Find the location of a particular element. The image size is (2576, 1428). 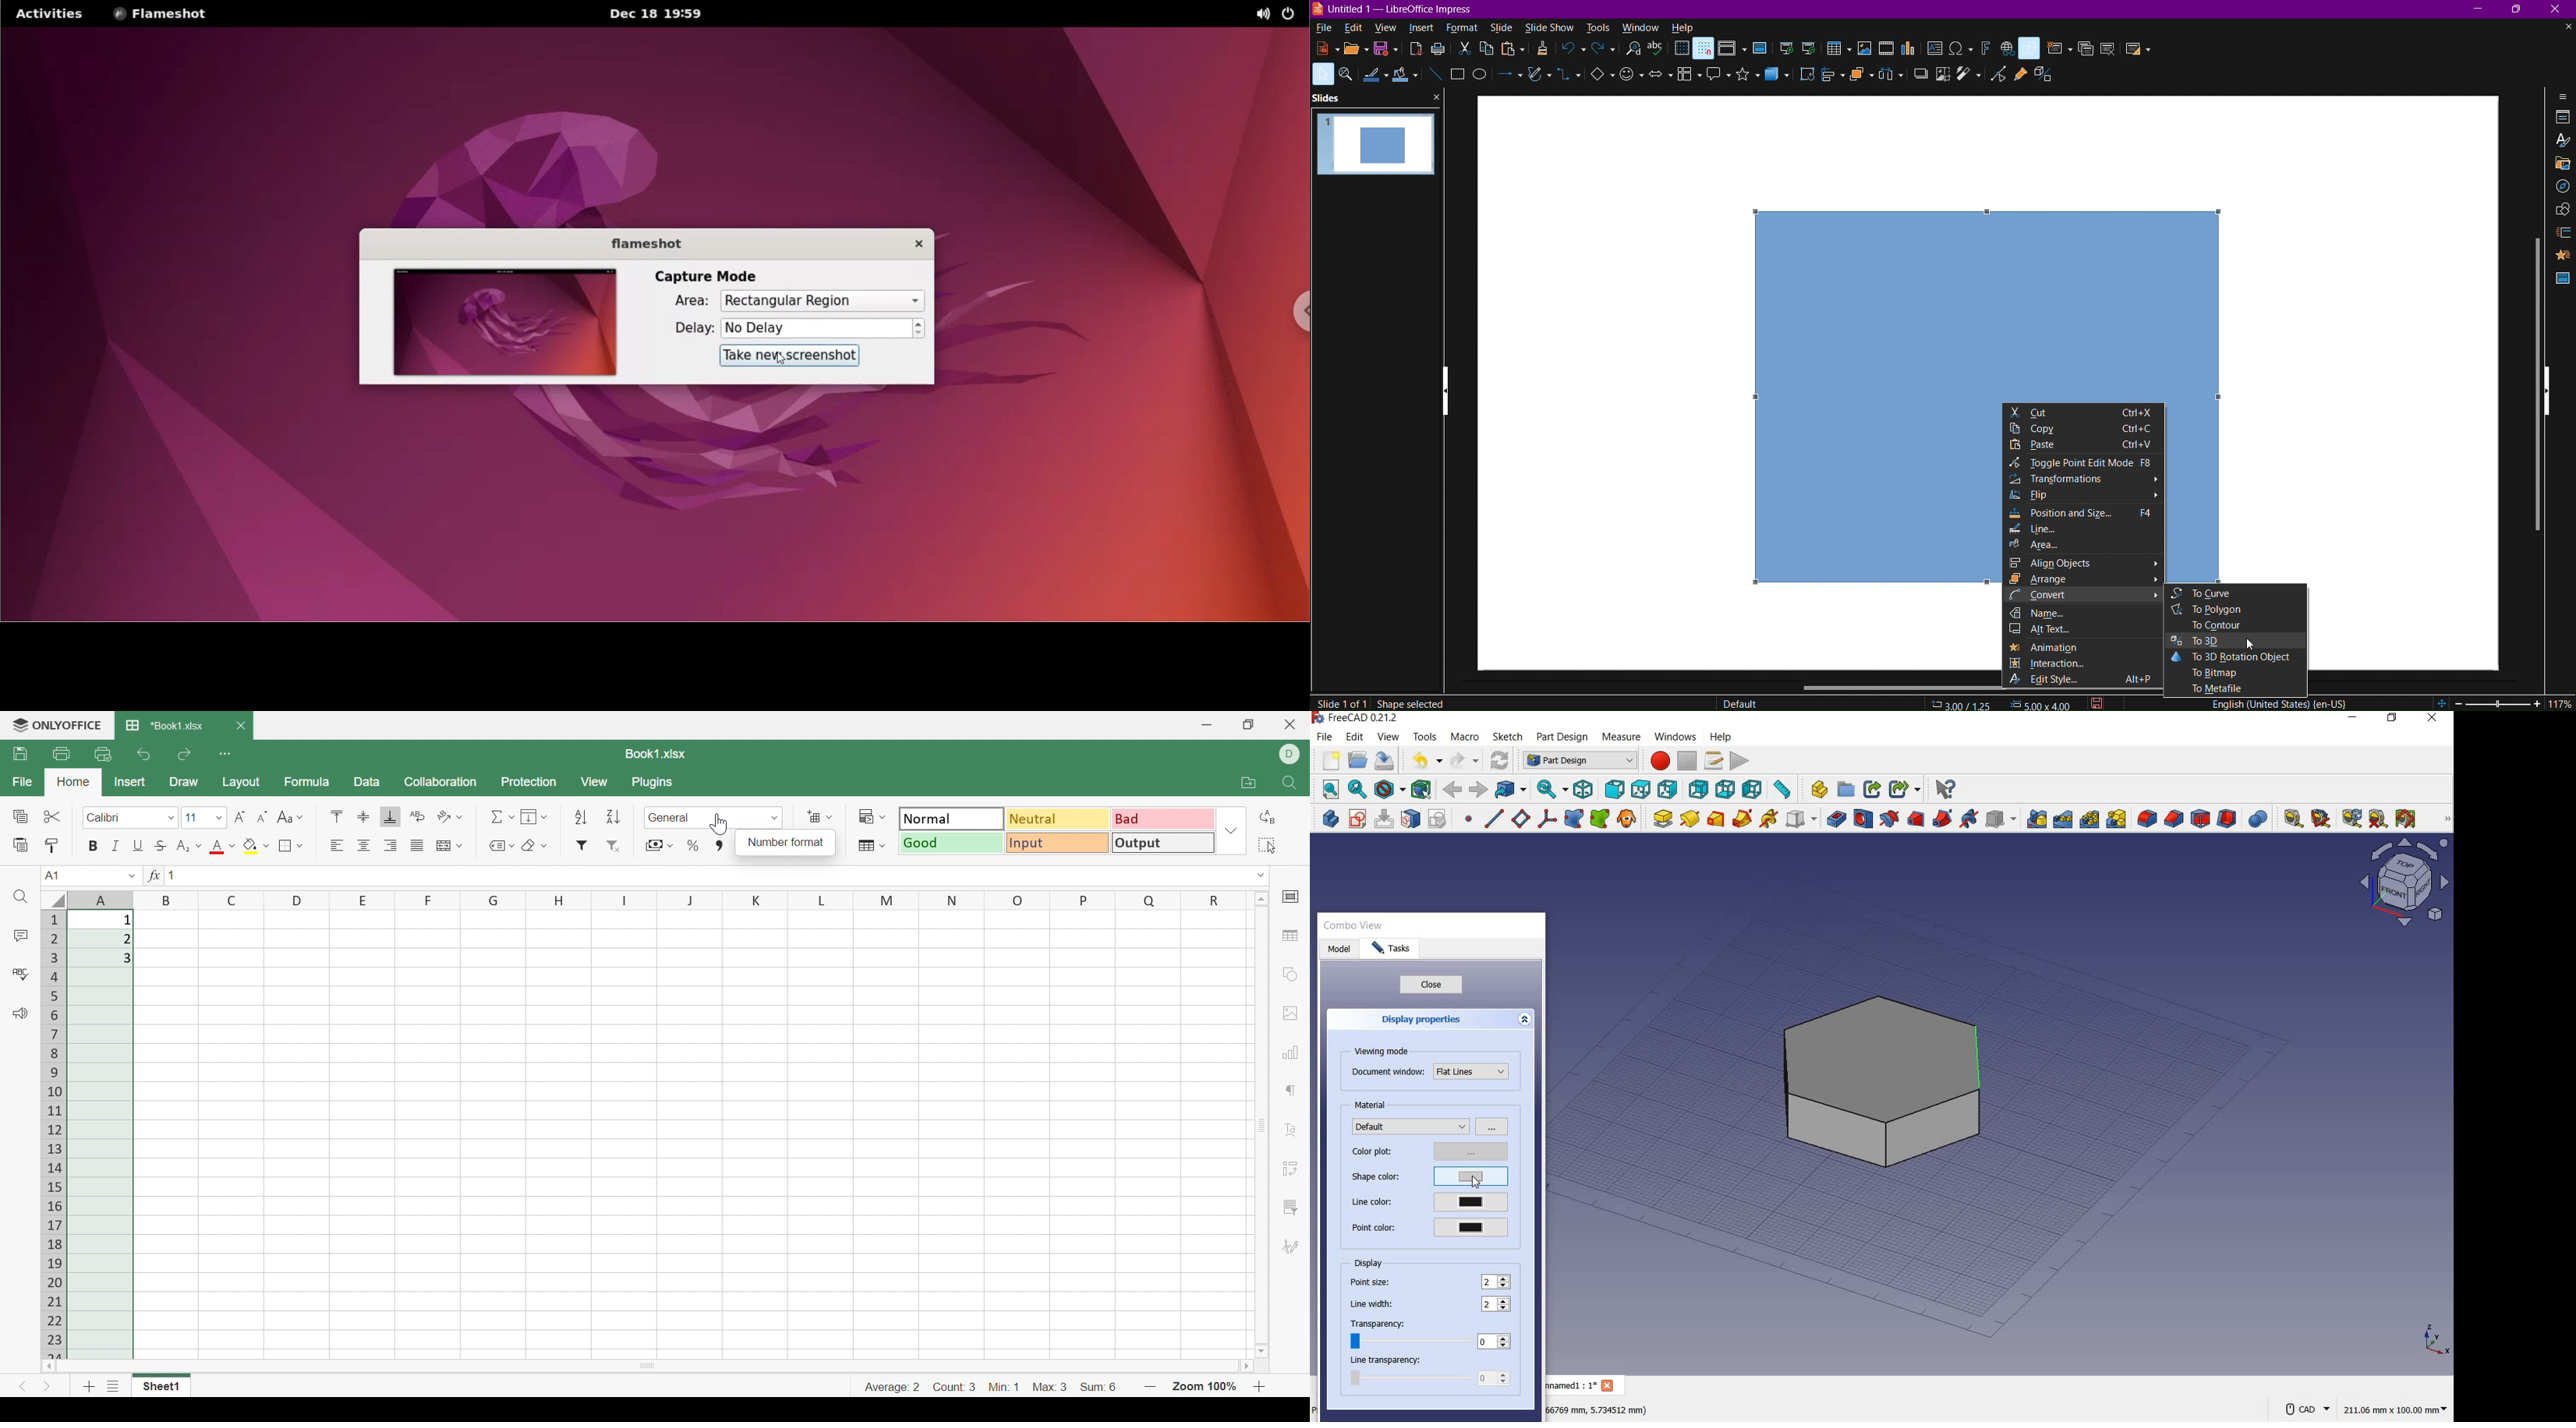

save is located at coordinates (1388, 52).